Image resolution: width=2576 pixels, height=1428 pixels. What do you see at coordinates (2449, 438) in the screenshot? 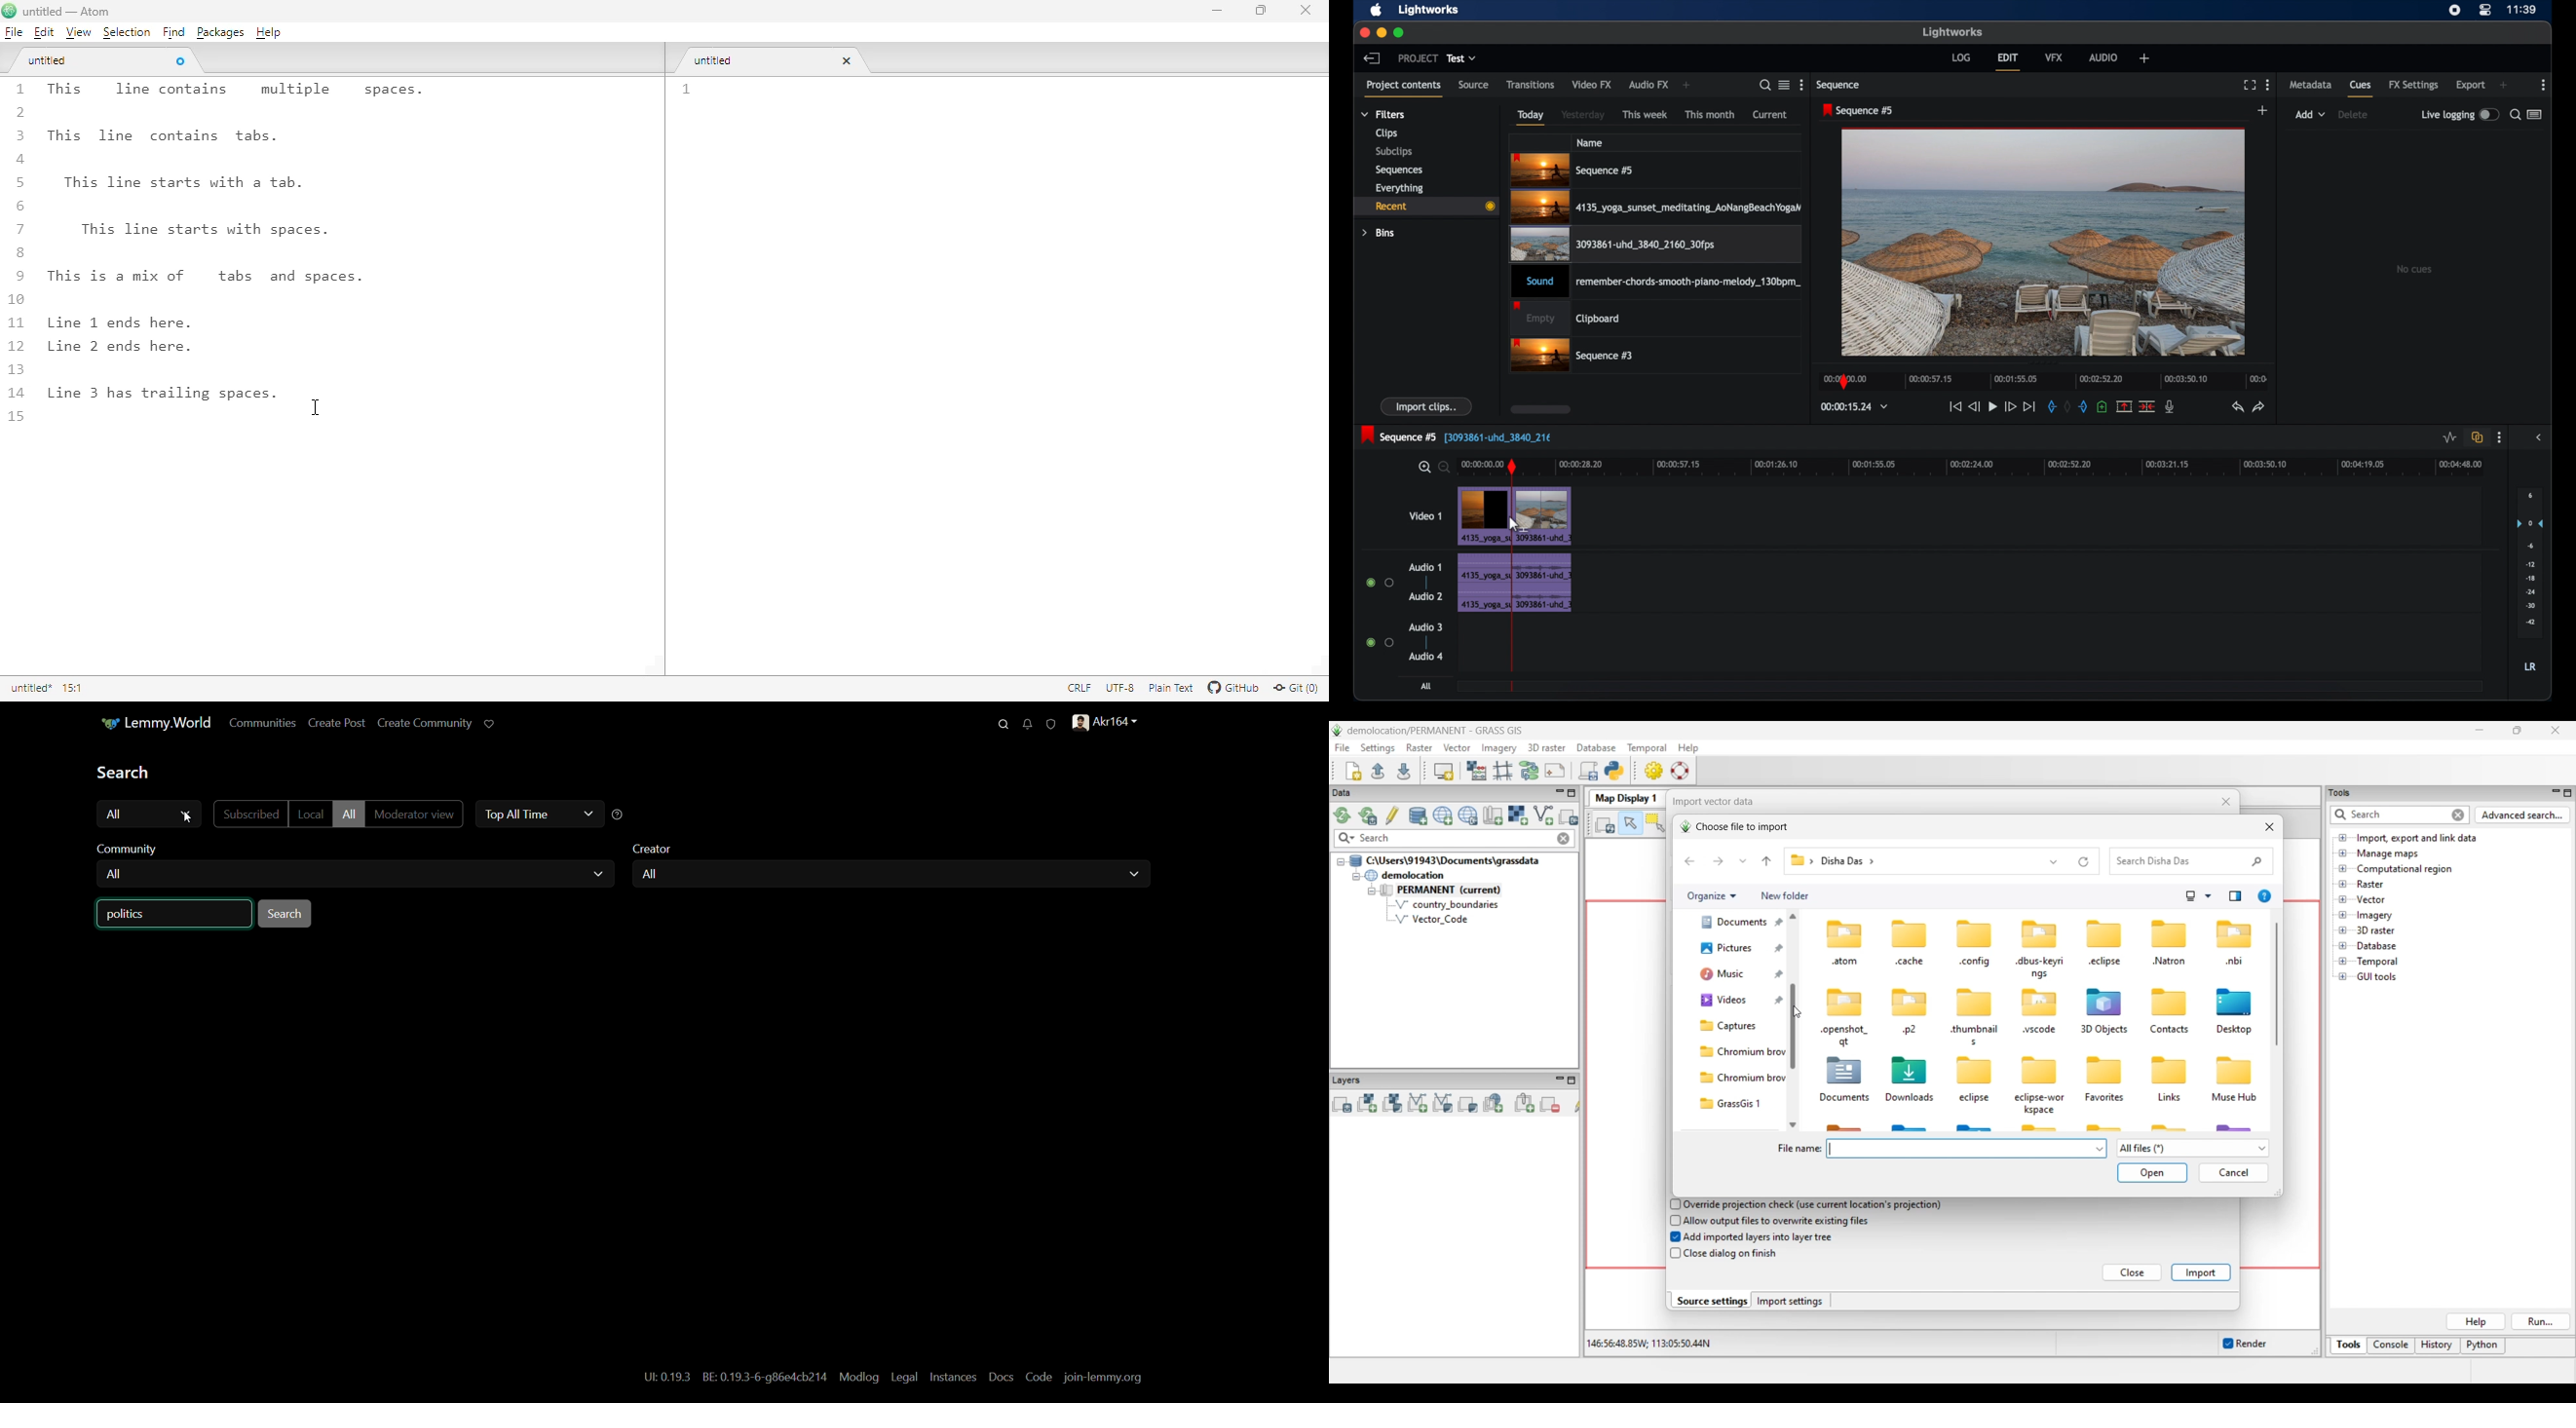
I see `toggle audio levels editing` at bounding box center [2449, 438].